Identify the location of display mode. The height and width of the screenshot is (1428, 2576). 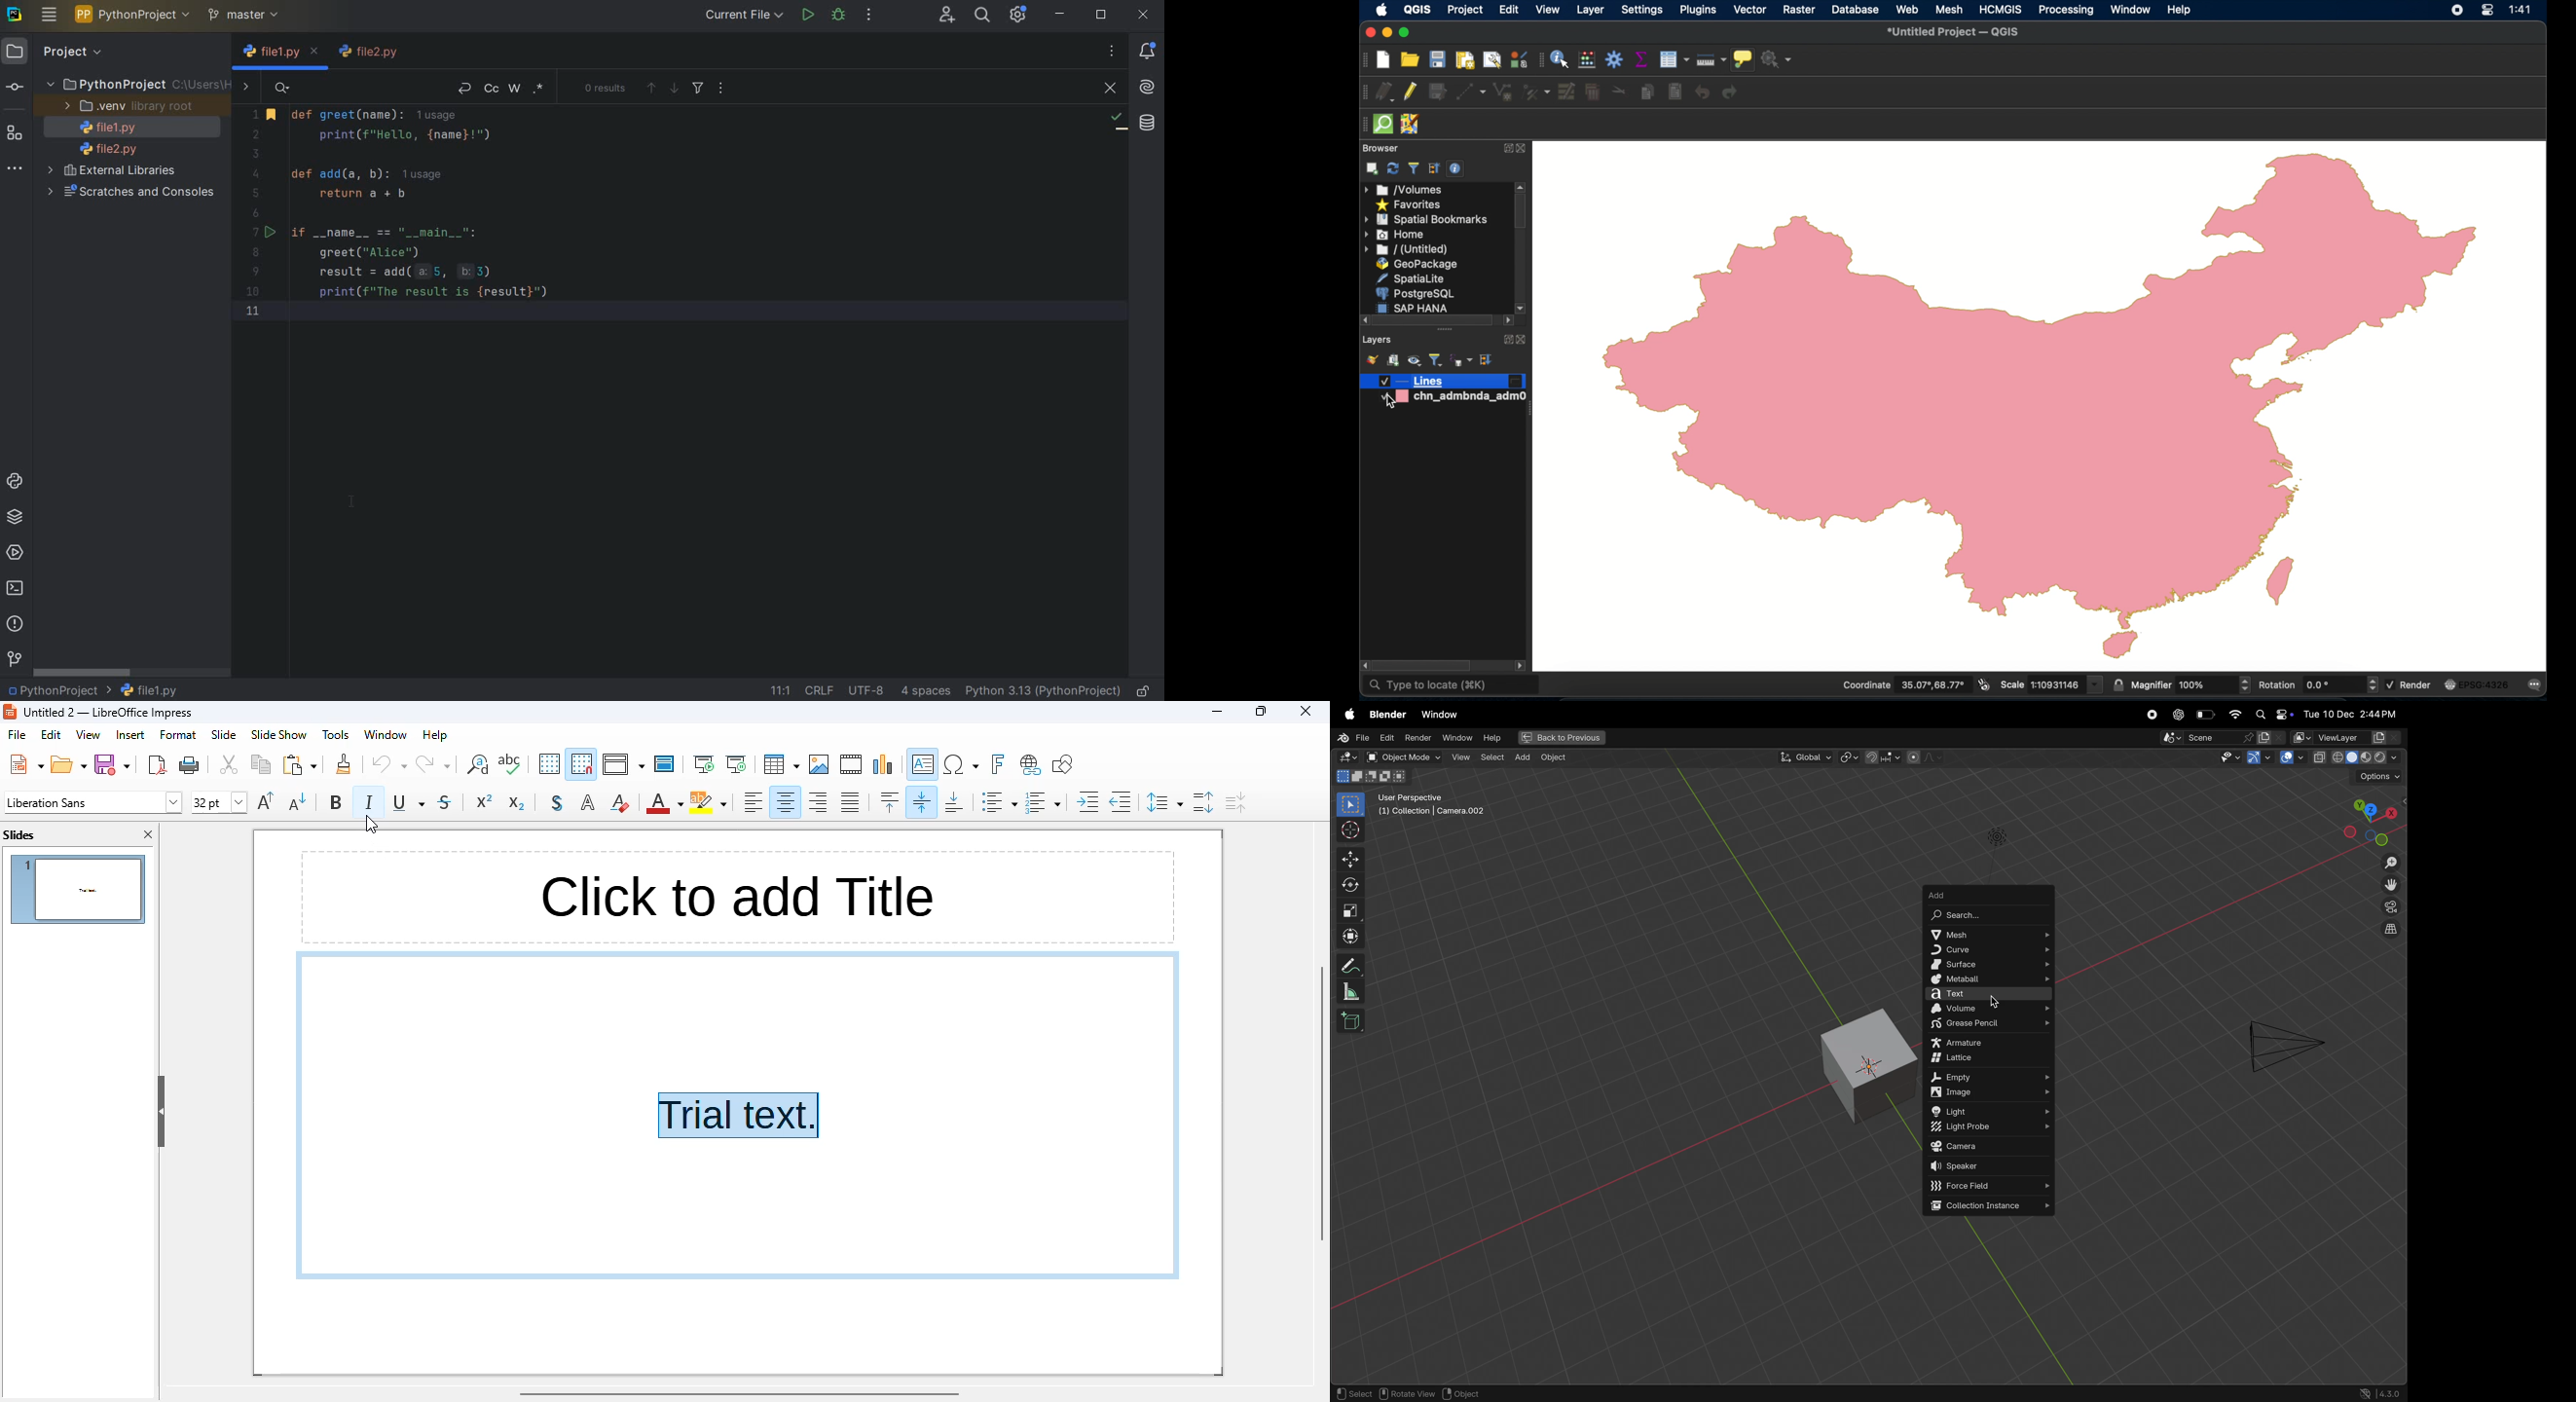
(2272, 738).